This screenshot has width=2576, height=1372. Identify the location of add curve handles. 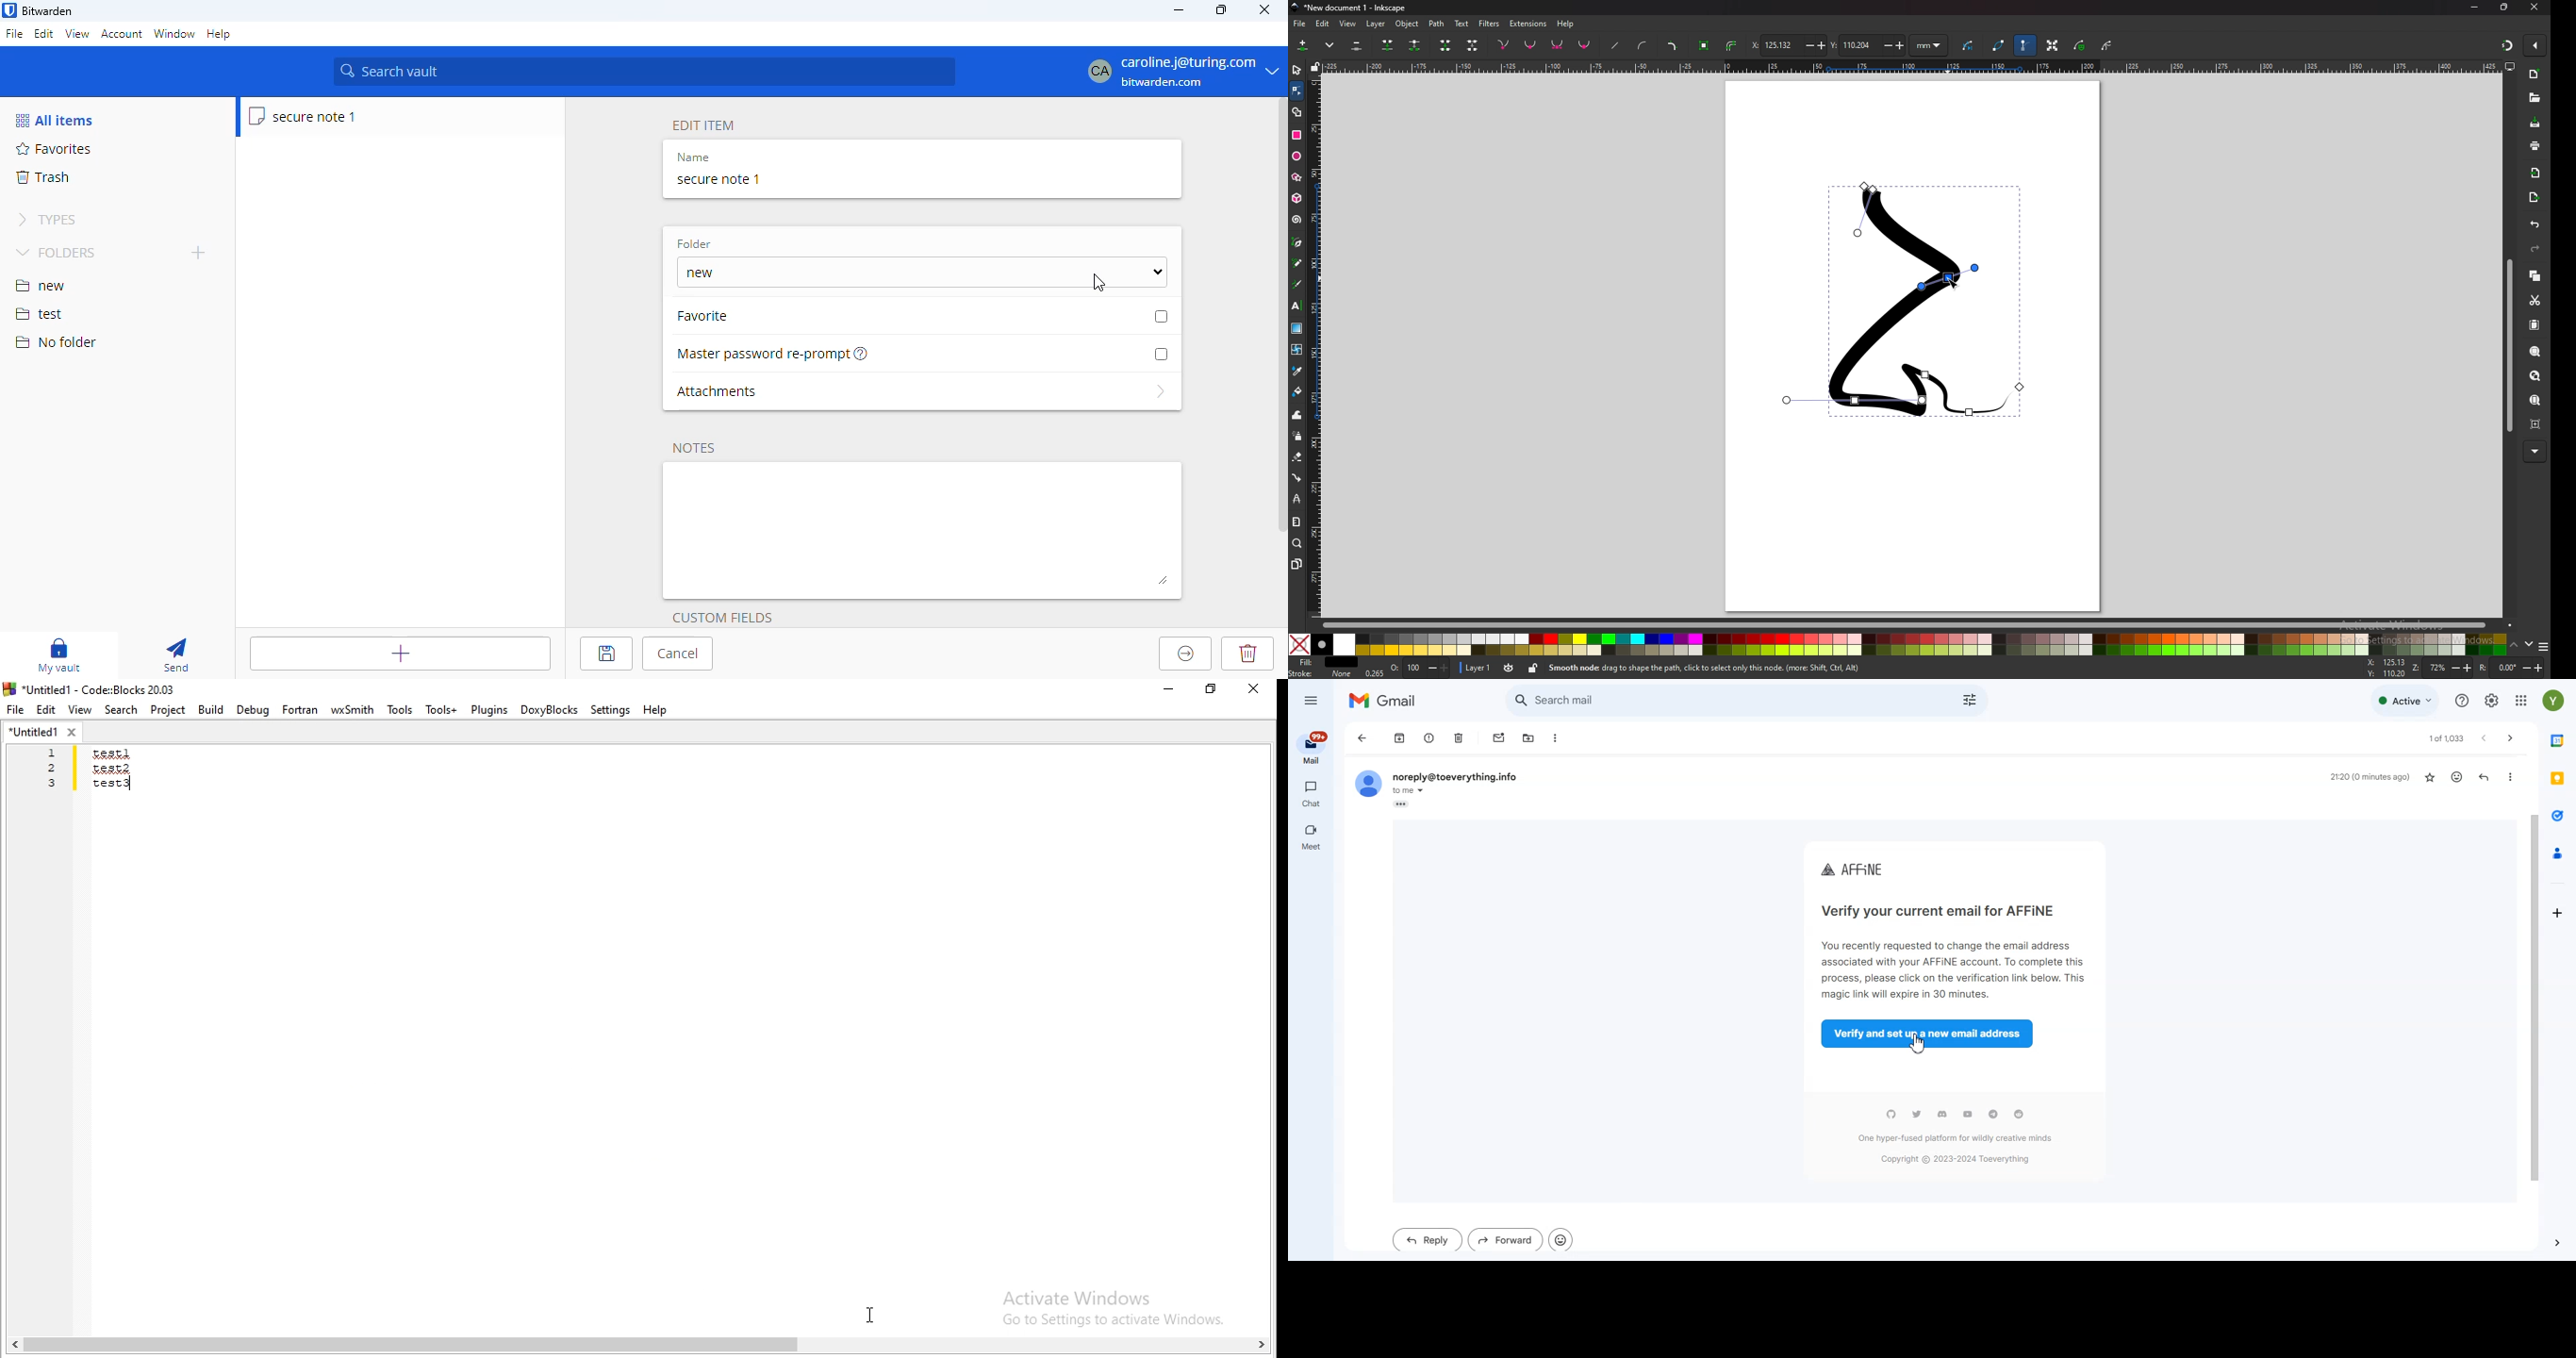
(1642, 45).